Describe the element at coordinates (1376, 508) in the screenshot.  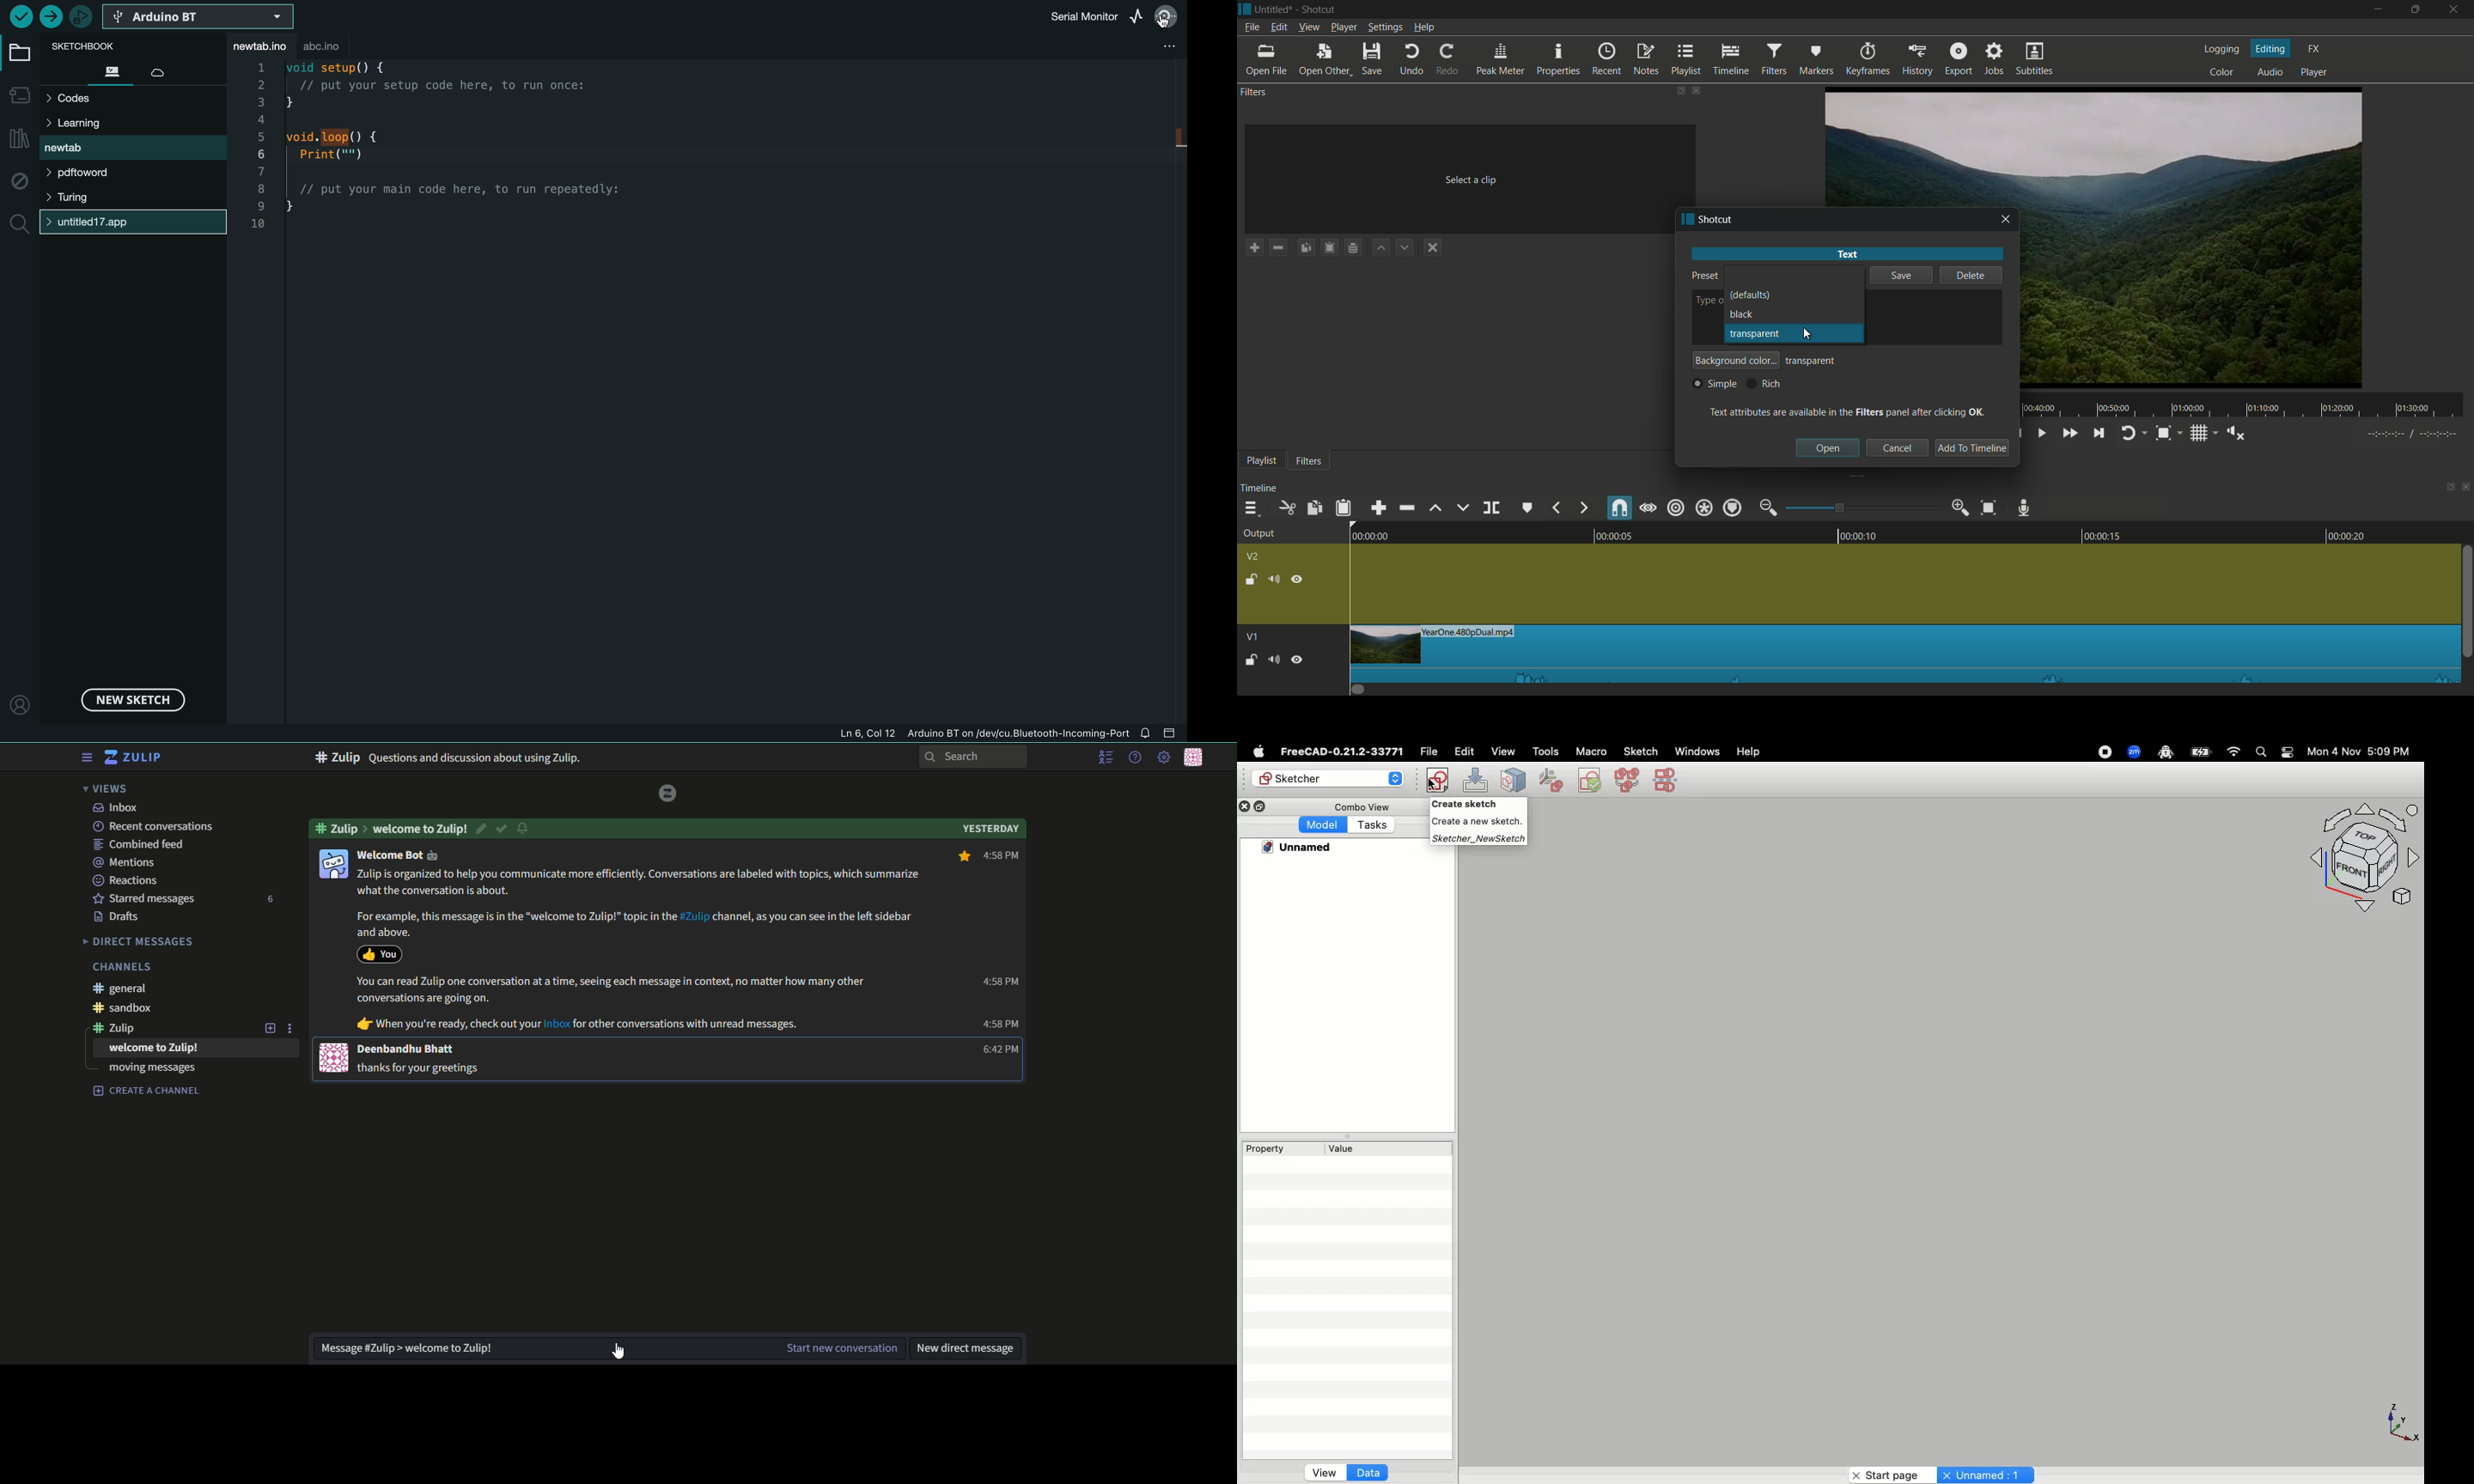
I see `append` at that location.